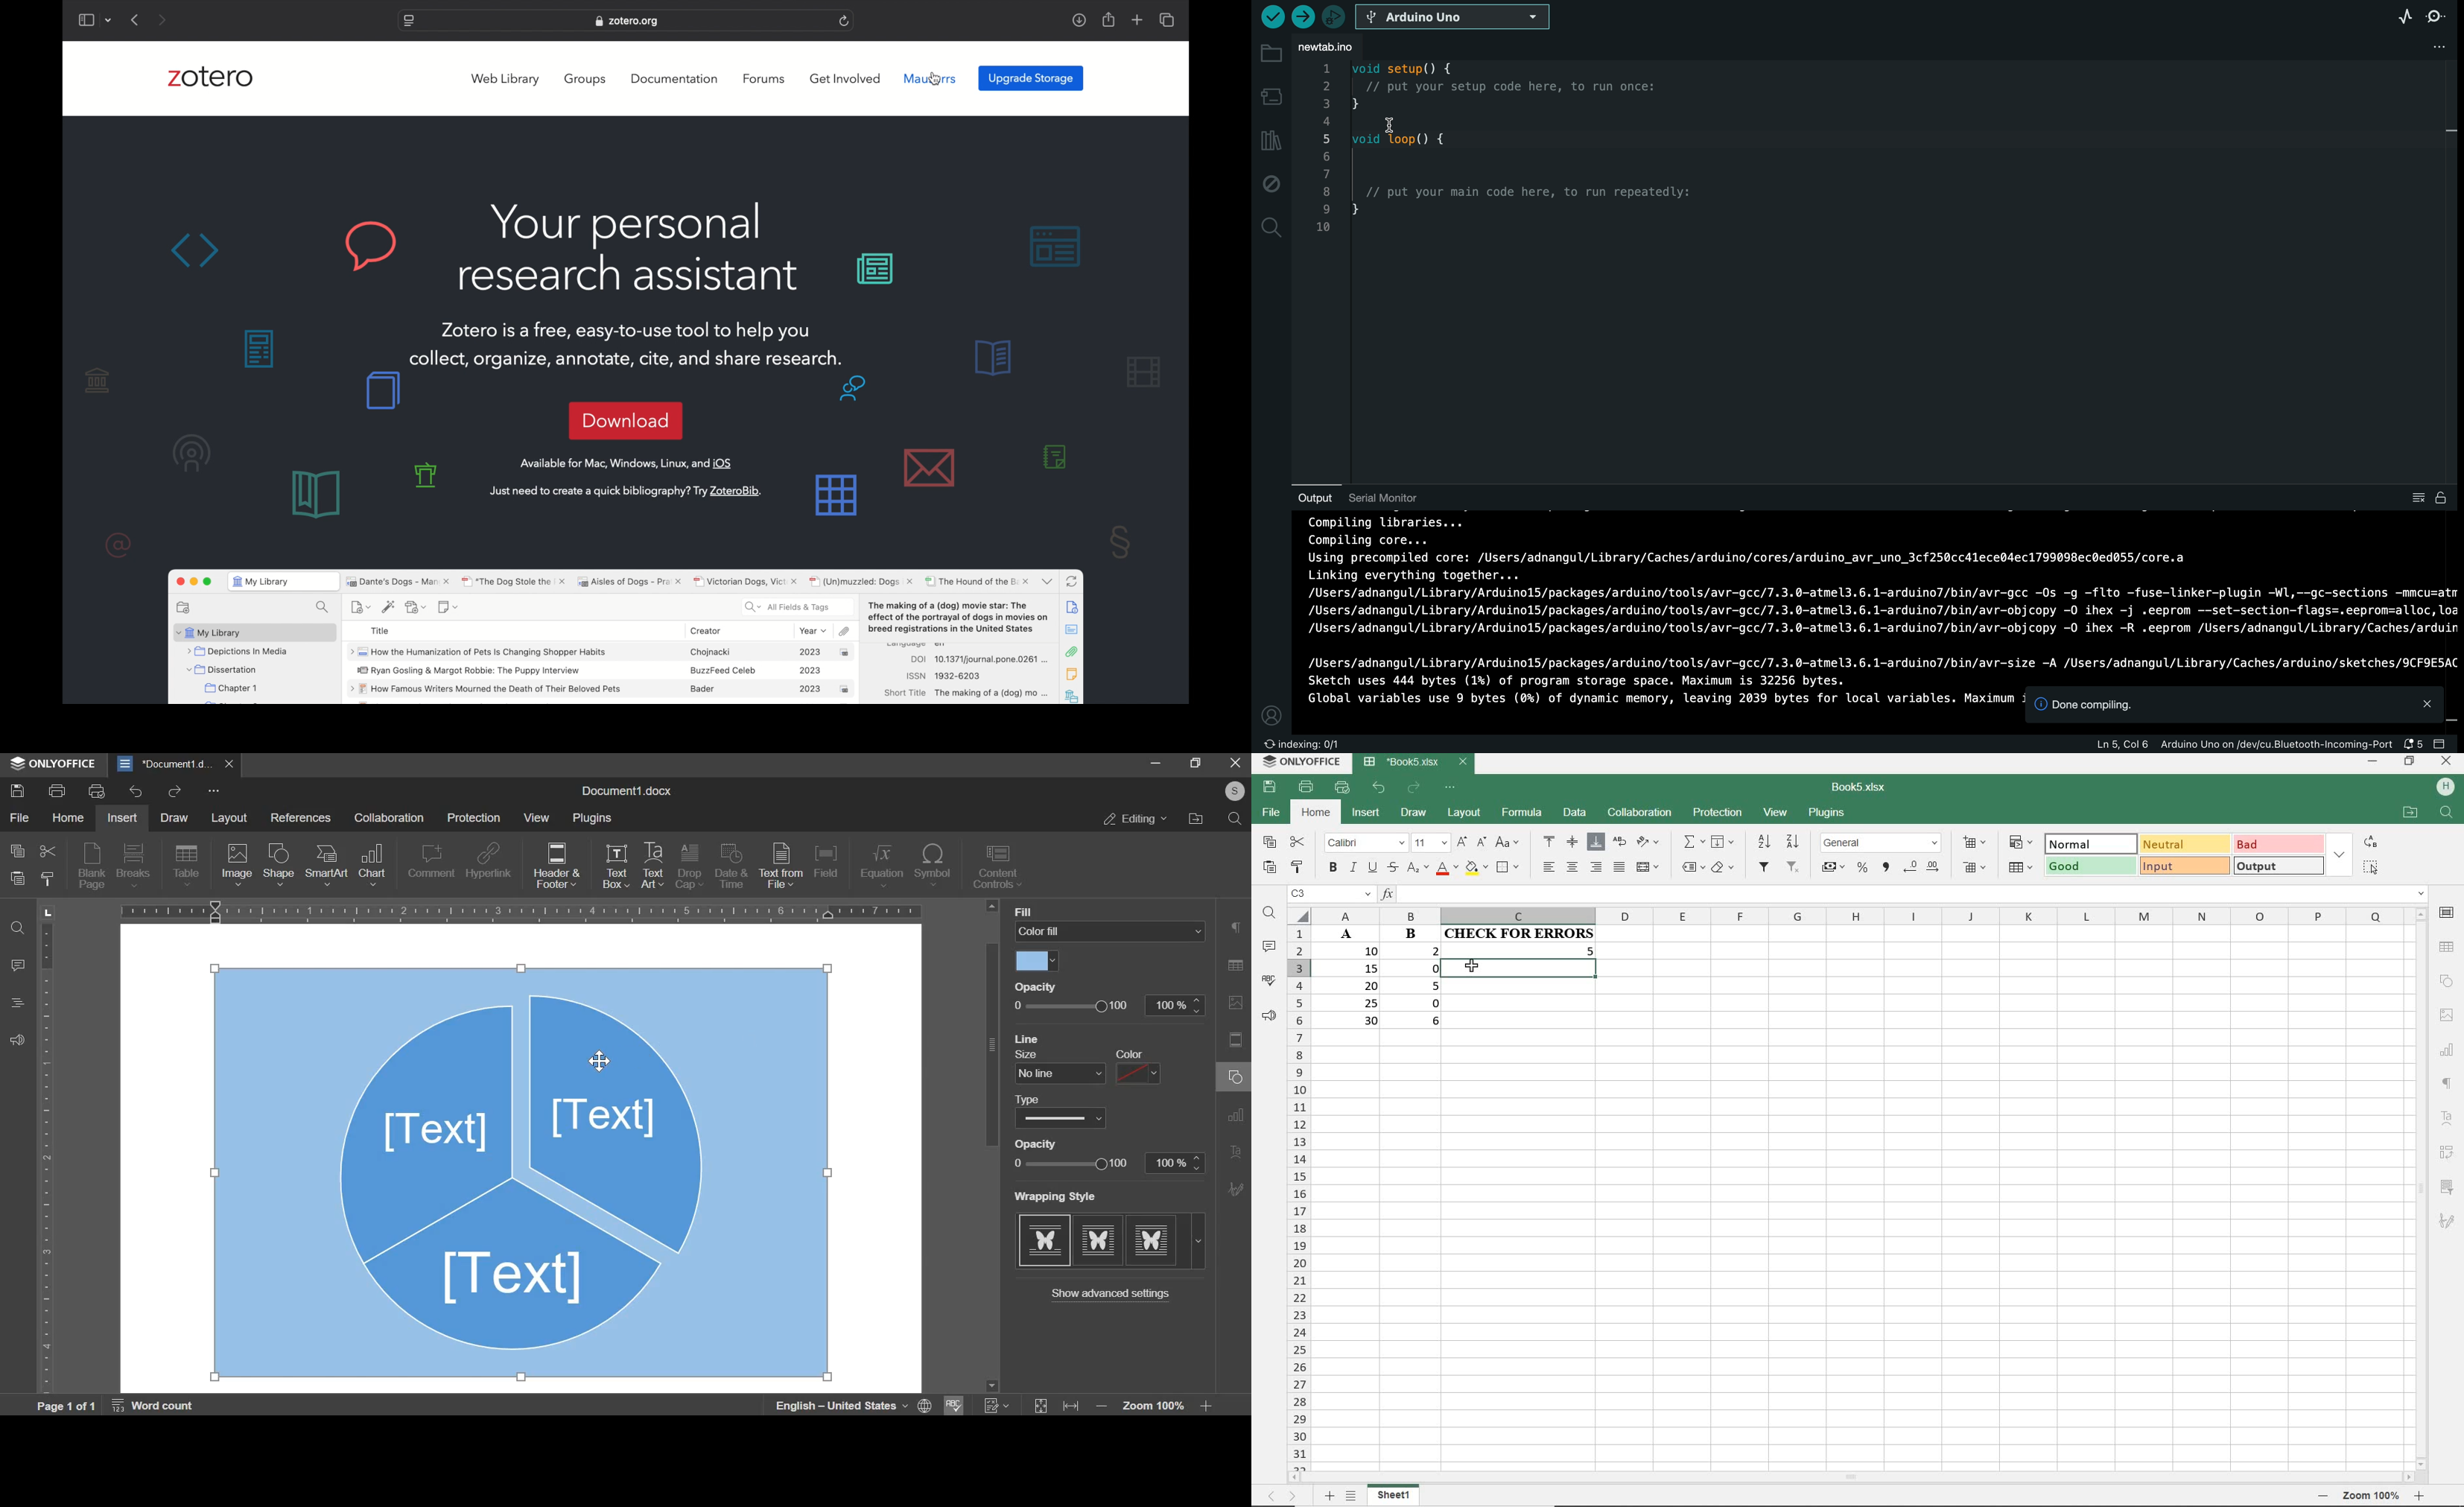 This screenshot has width=2464, height=1512. I want to click on track changes, so click(995, 1405).